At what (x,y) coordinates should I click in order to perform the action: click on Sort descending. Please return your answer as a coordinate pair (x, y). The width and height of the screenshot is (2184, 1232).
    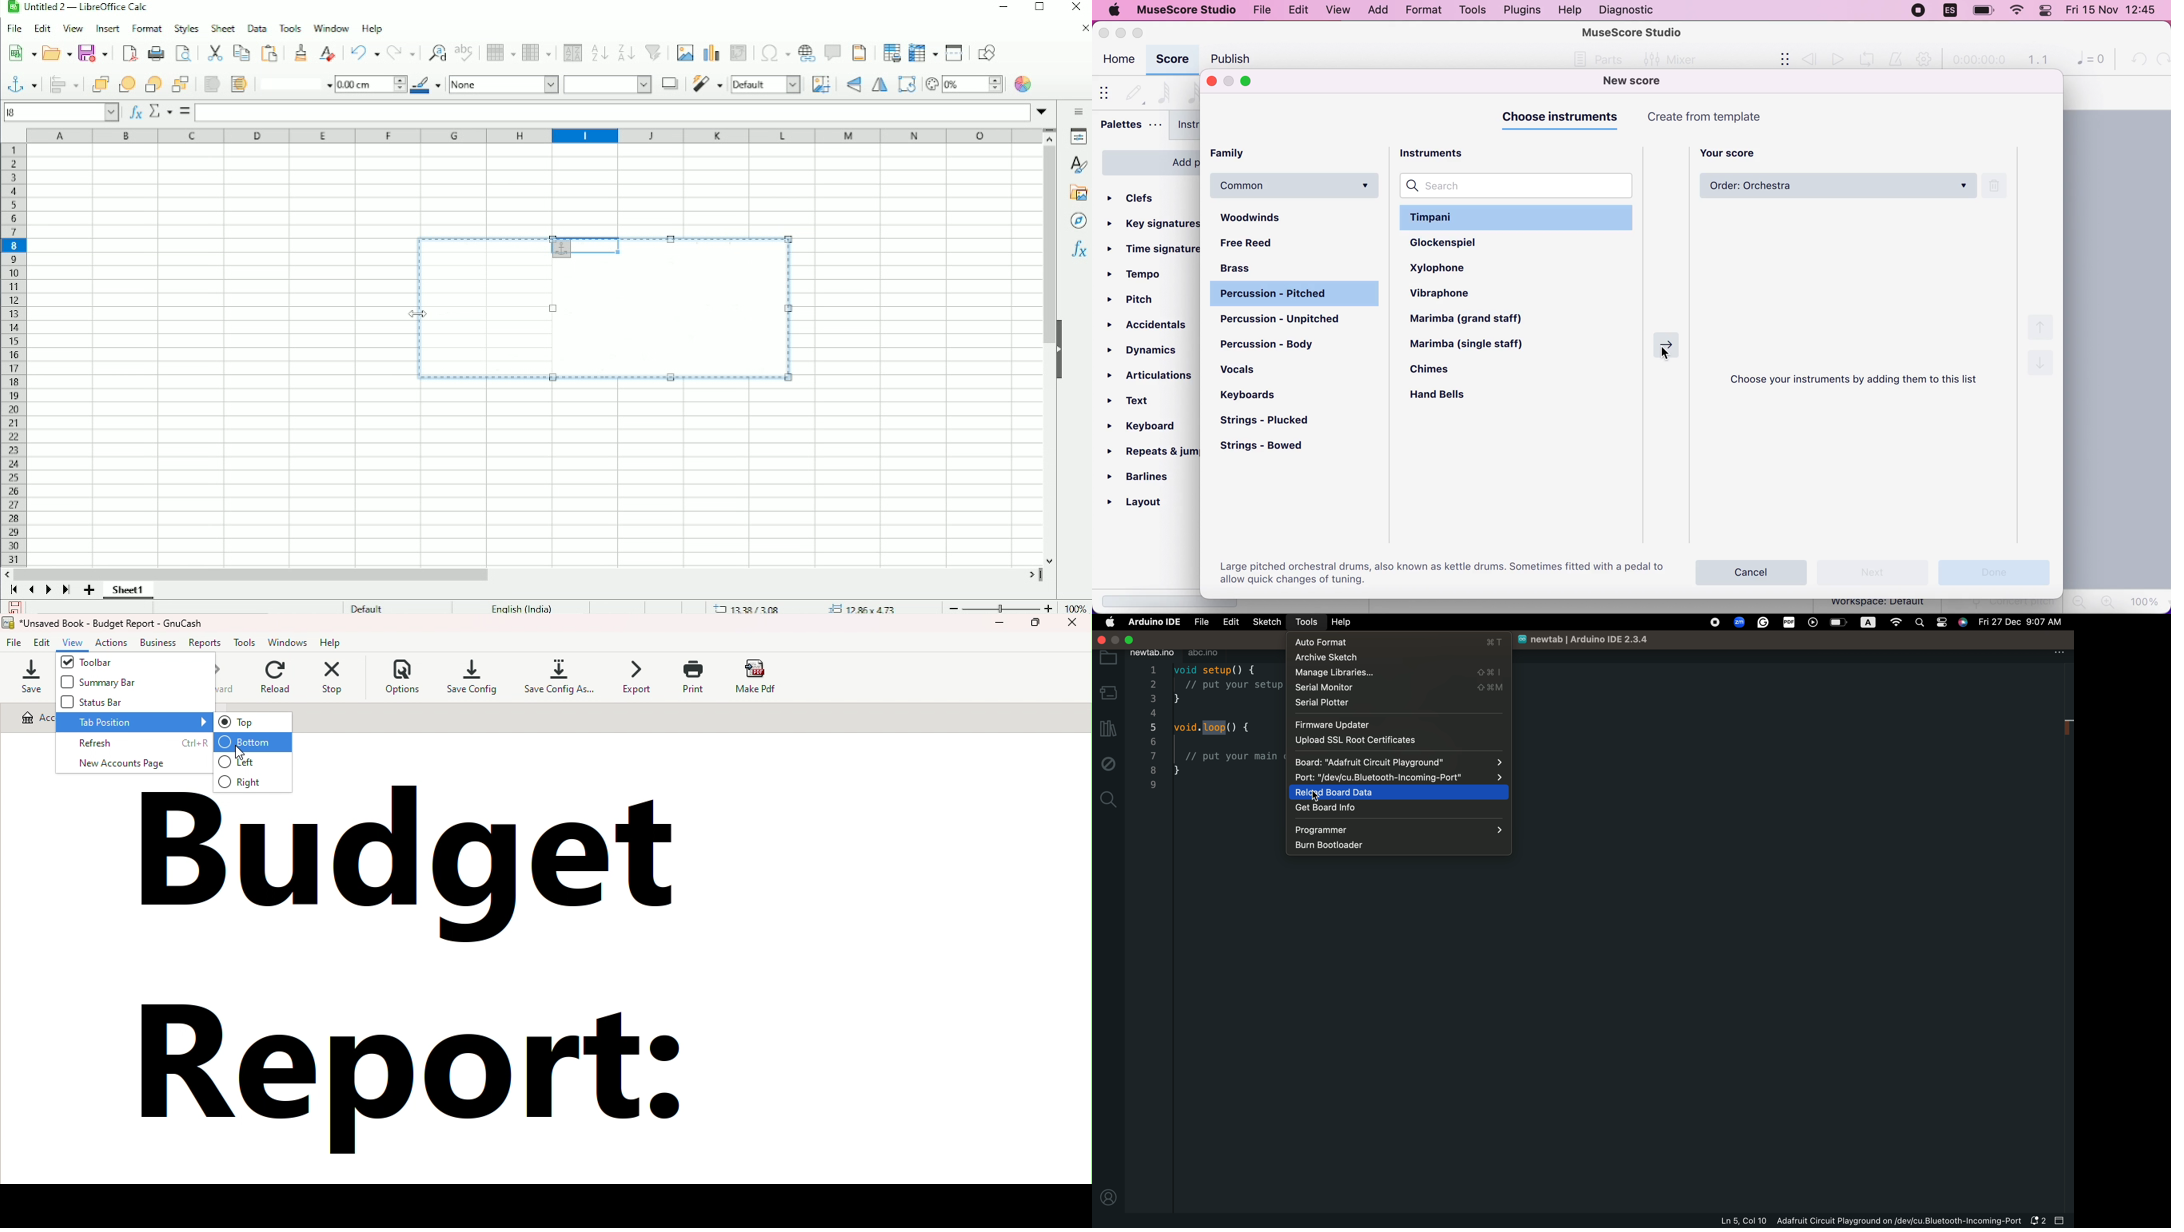
    Looking at the image, I should click on (625, 52).